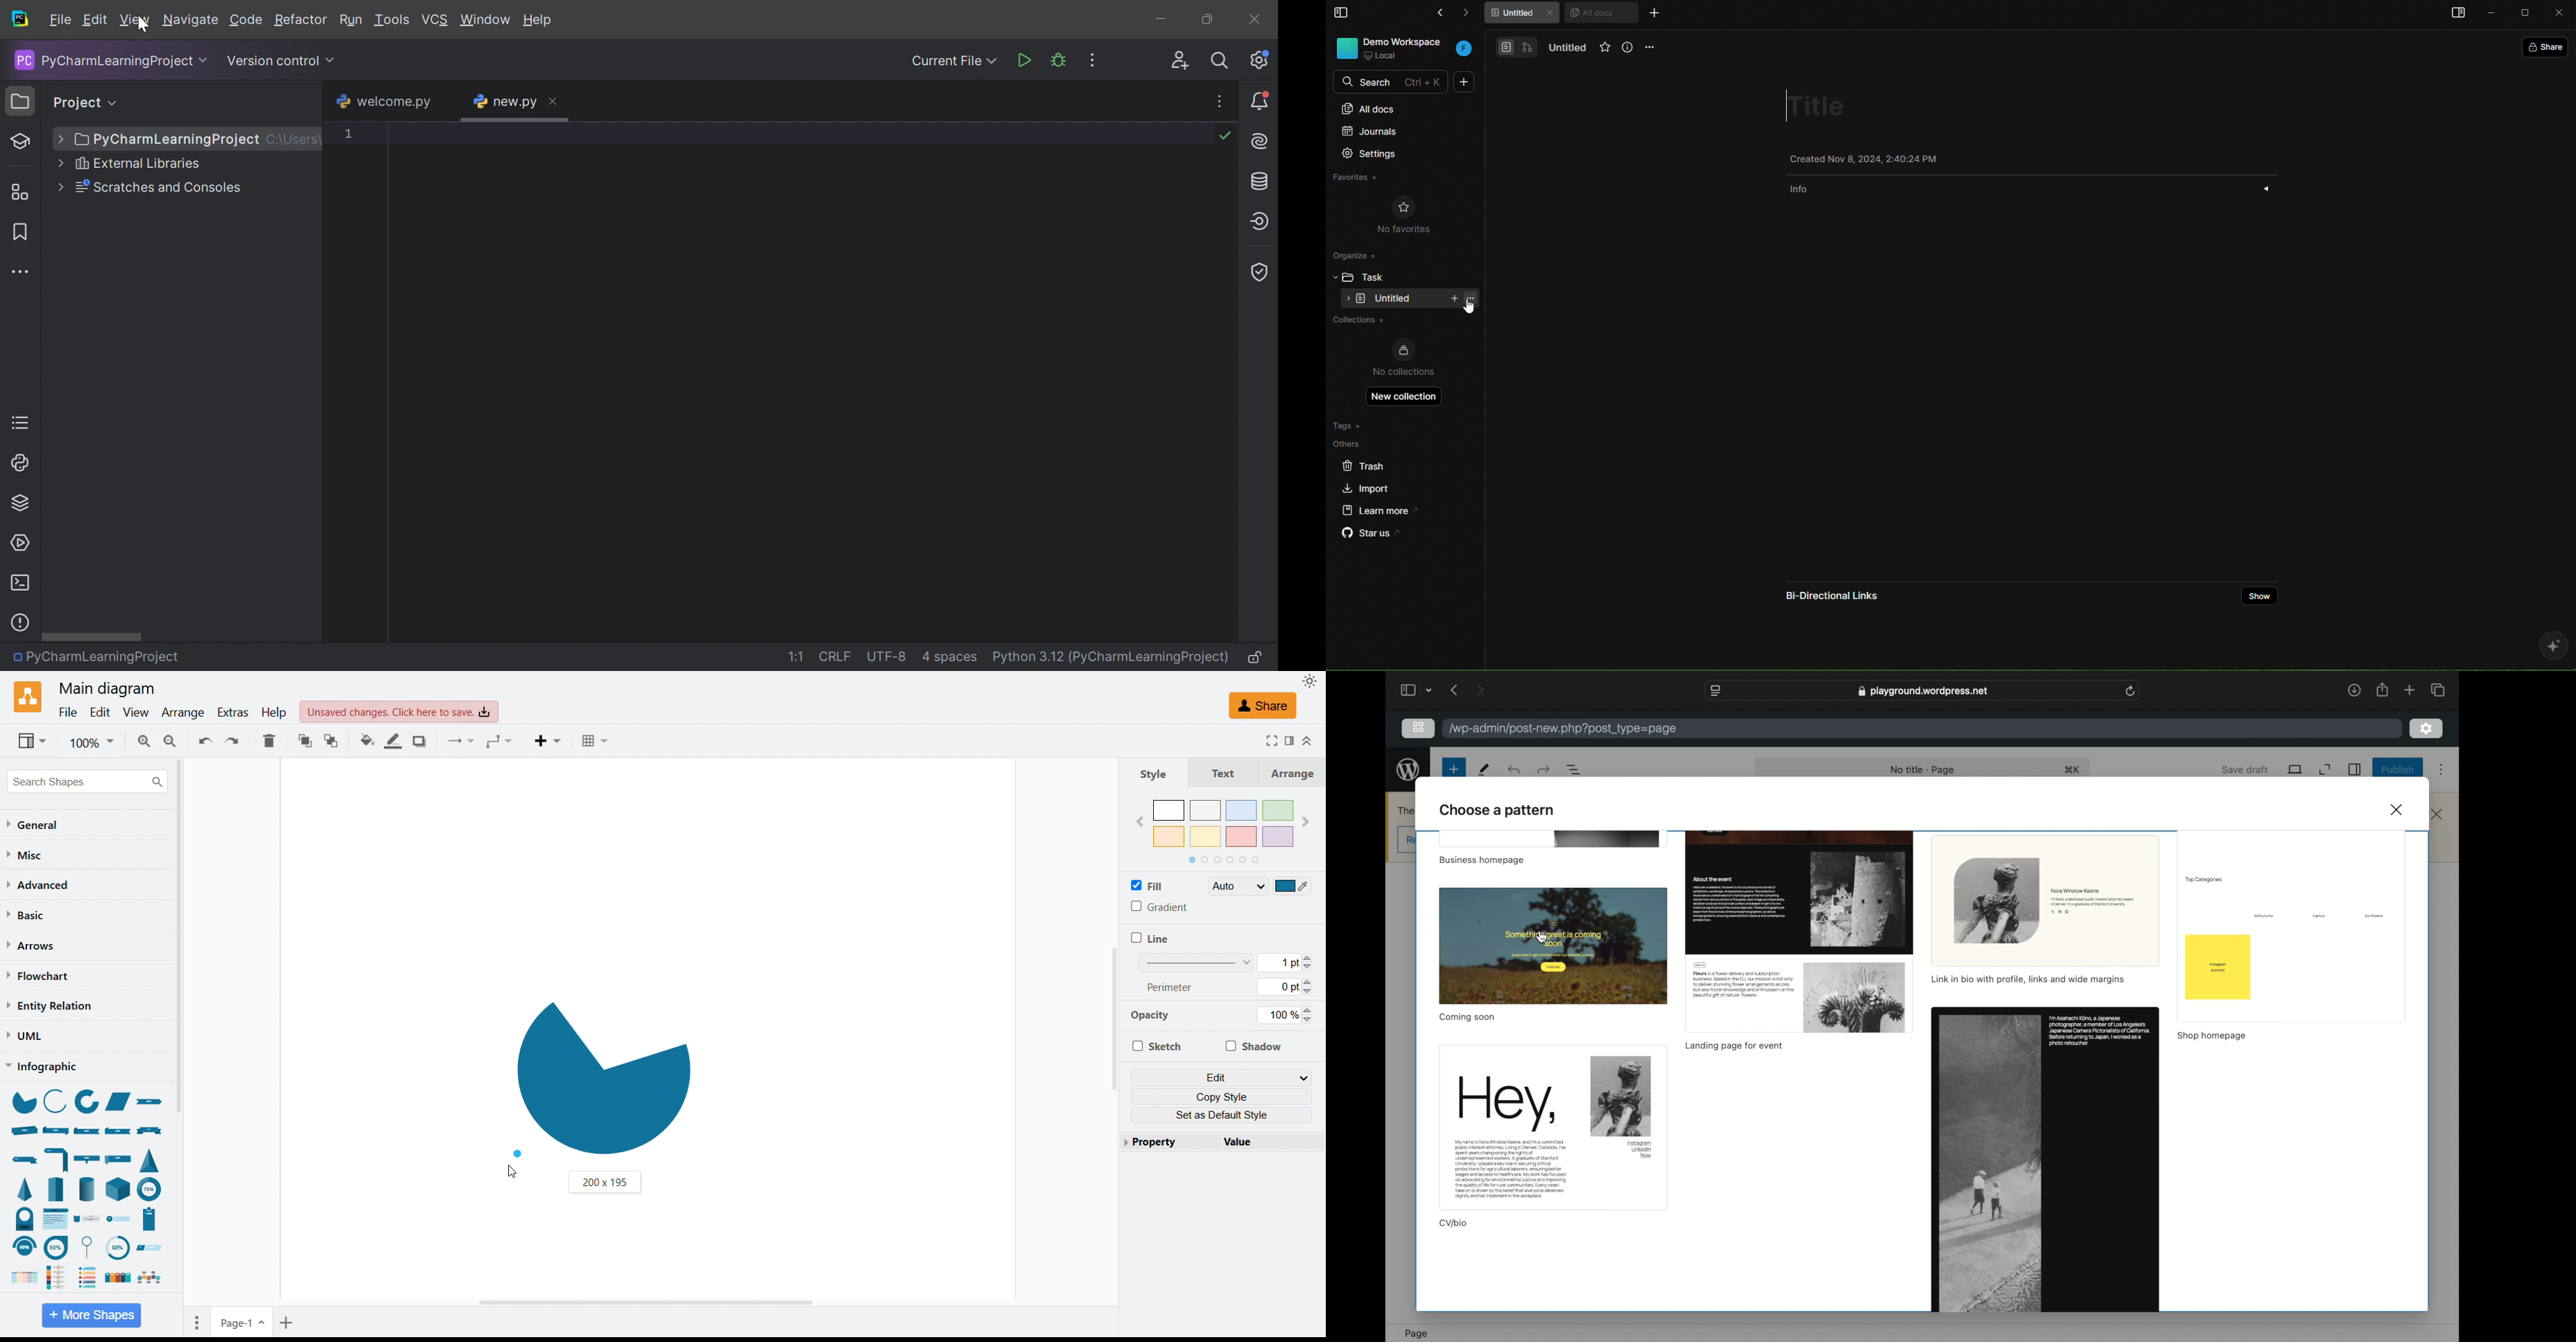 The image size is (2576, 1344). I want to click on expand, so click(2326, 770).